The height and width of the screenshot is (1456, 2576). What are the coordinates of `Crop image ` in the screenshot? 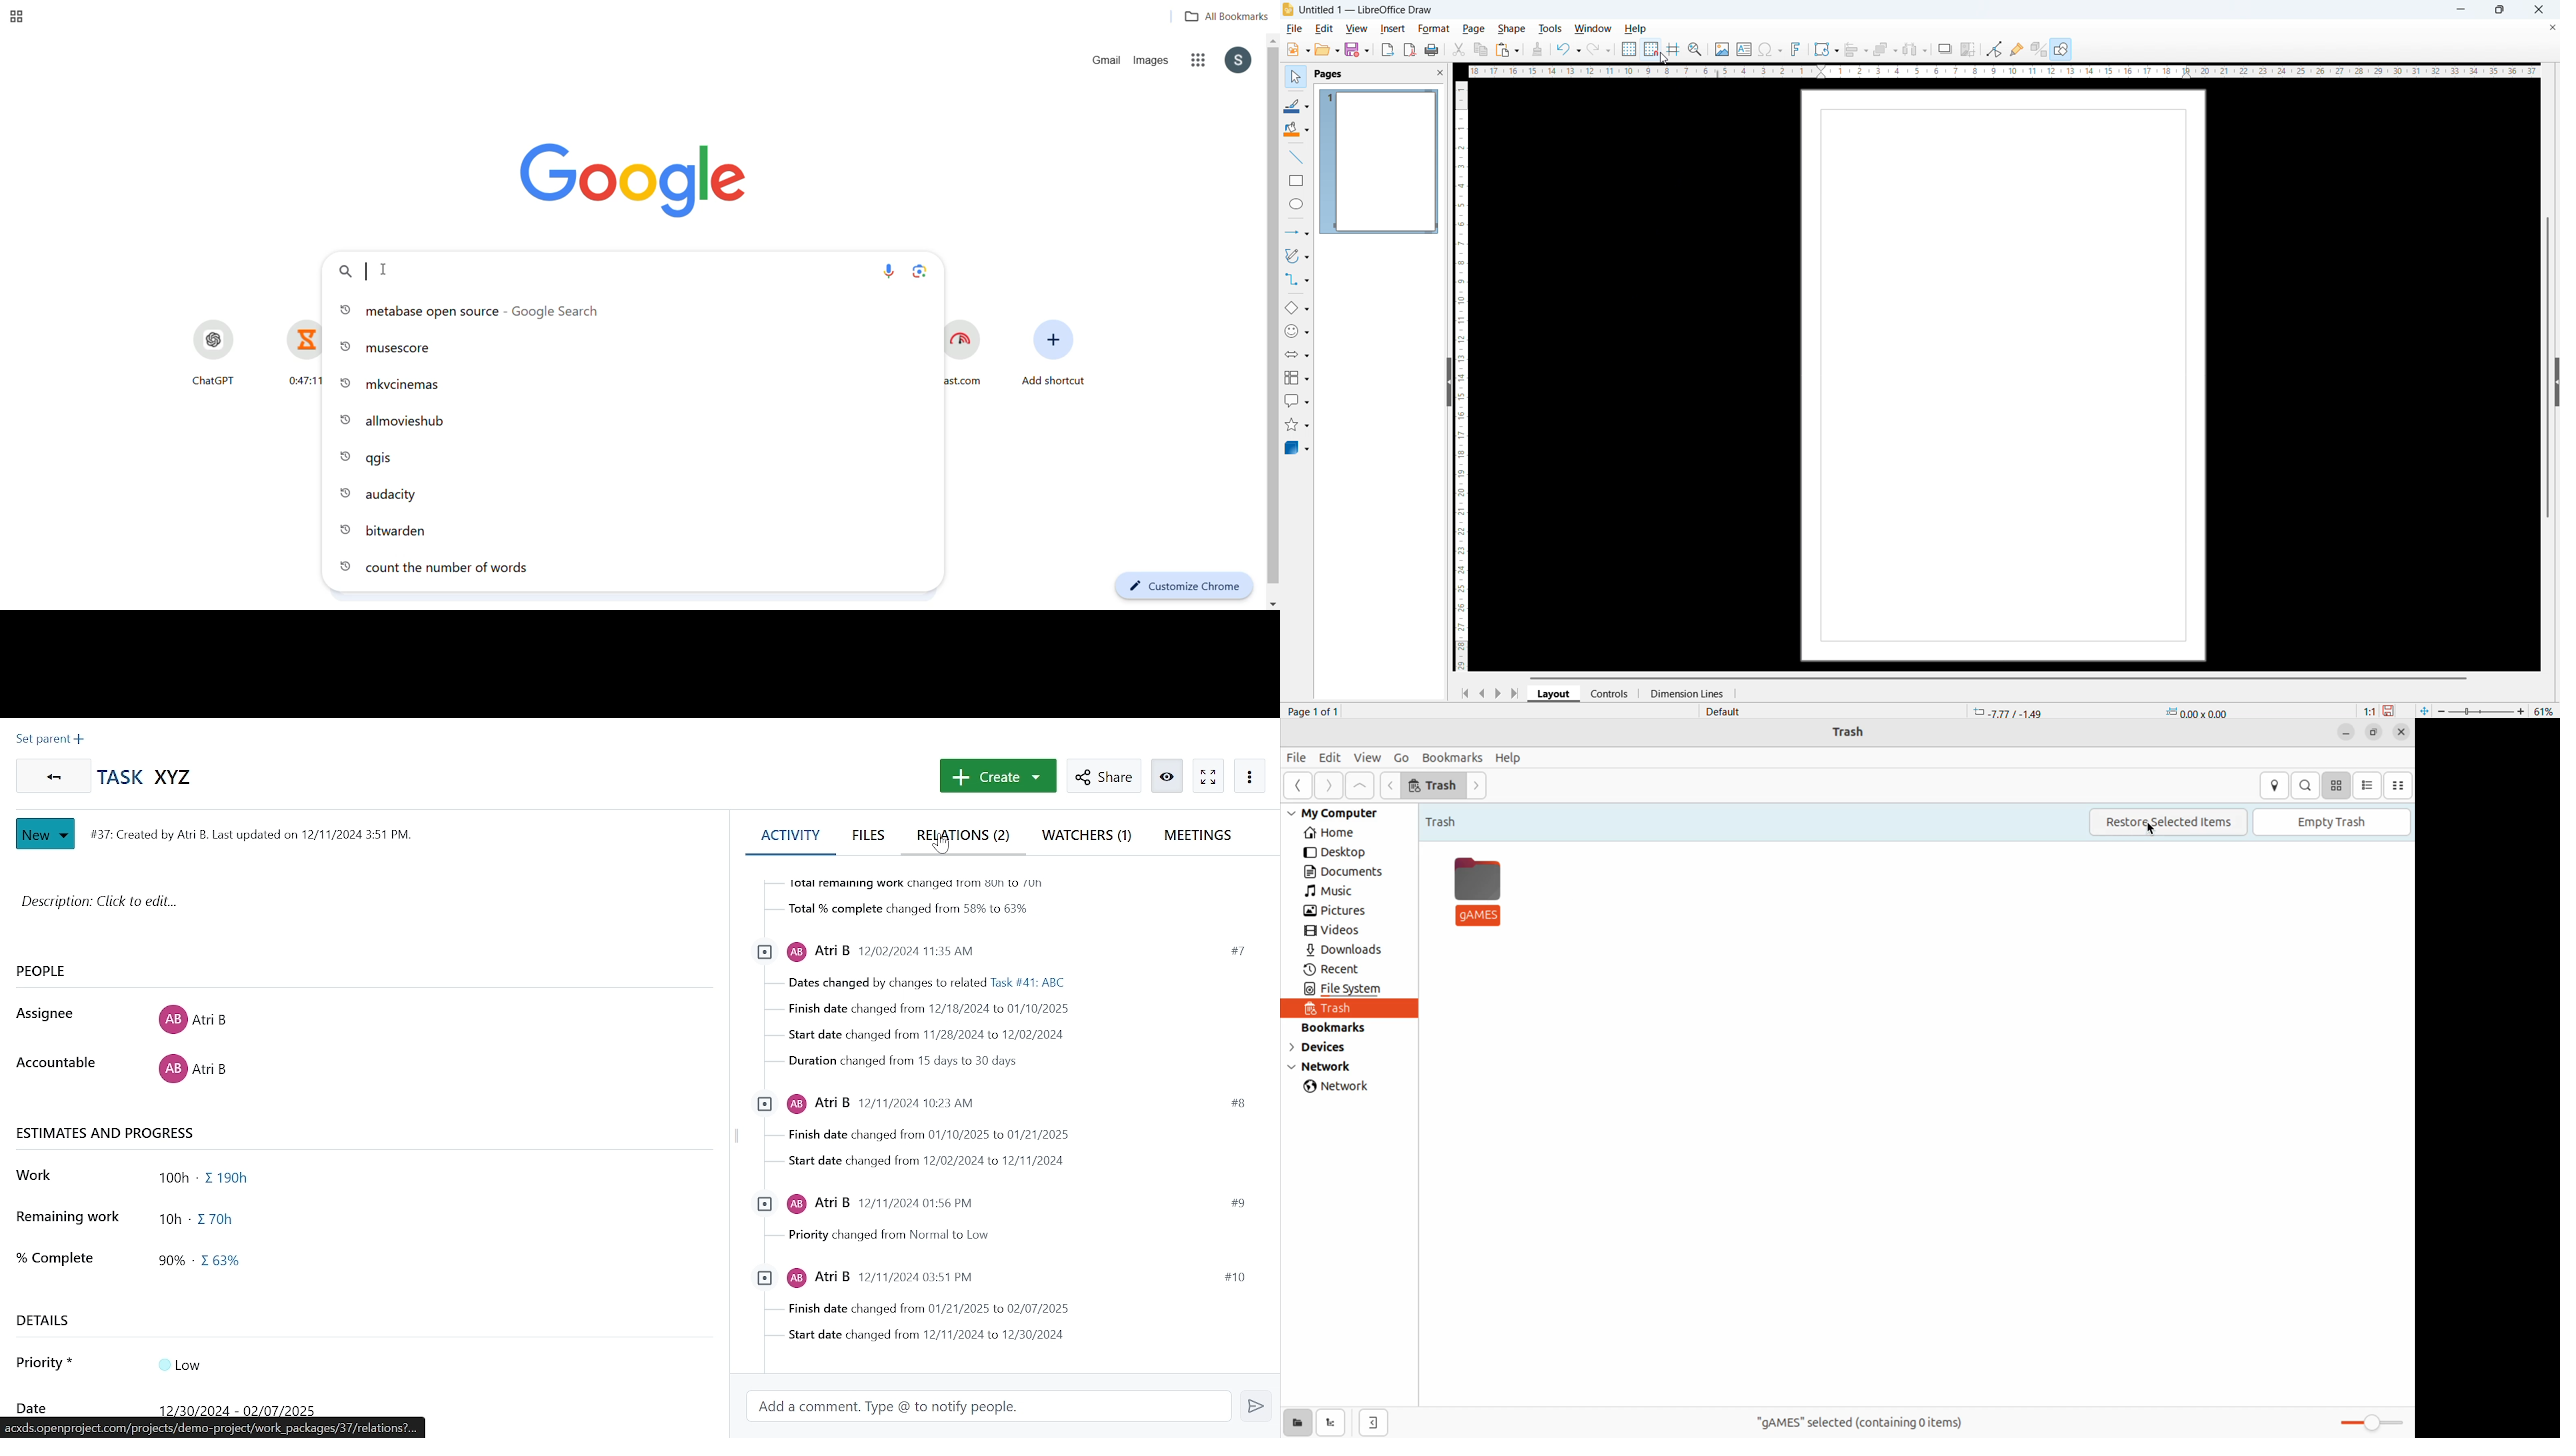 It's located at (1969, 49).